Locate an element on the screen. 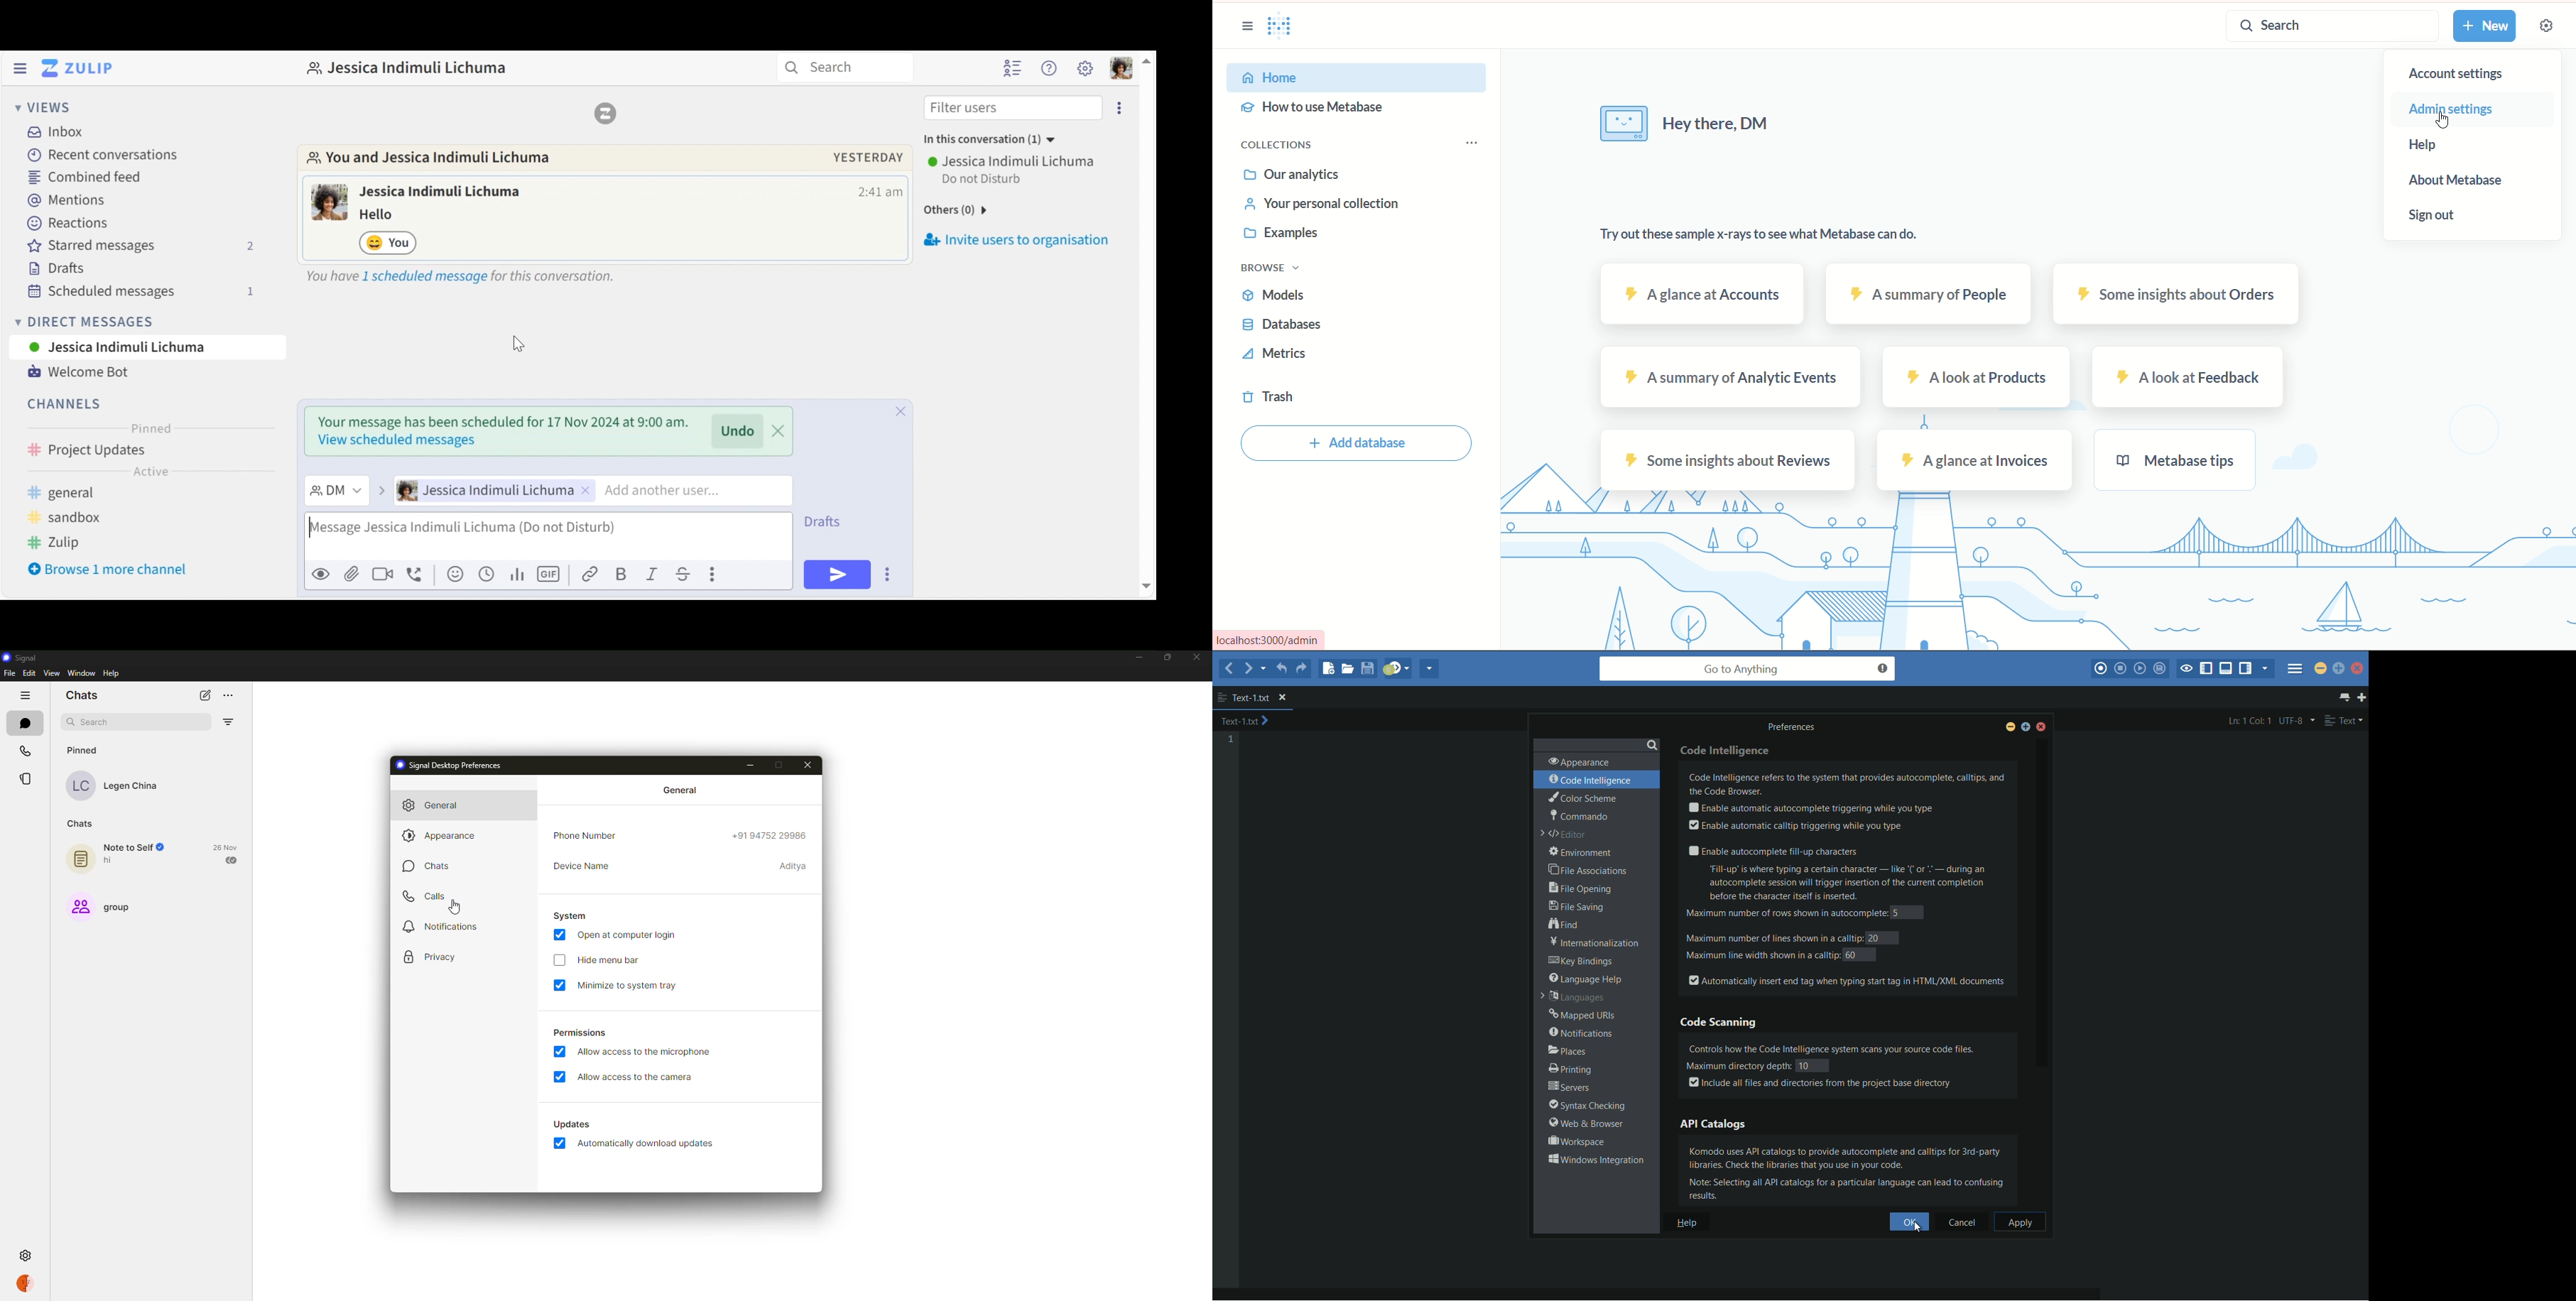 The width and height of the screenshot is (2576, 1316). Send options is located at coordinates (887, 575).